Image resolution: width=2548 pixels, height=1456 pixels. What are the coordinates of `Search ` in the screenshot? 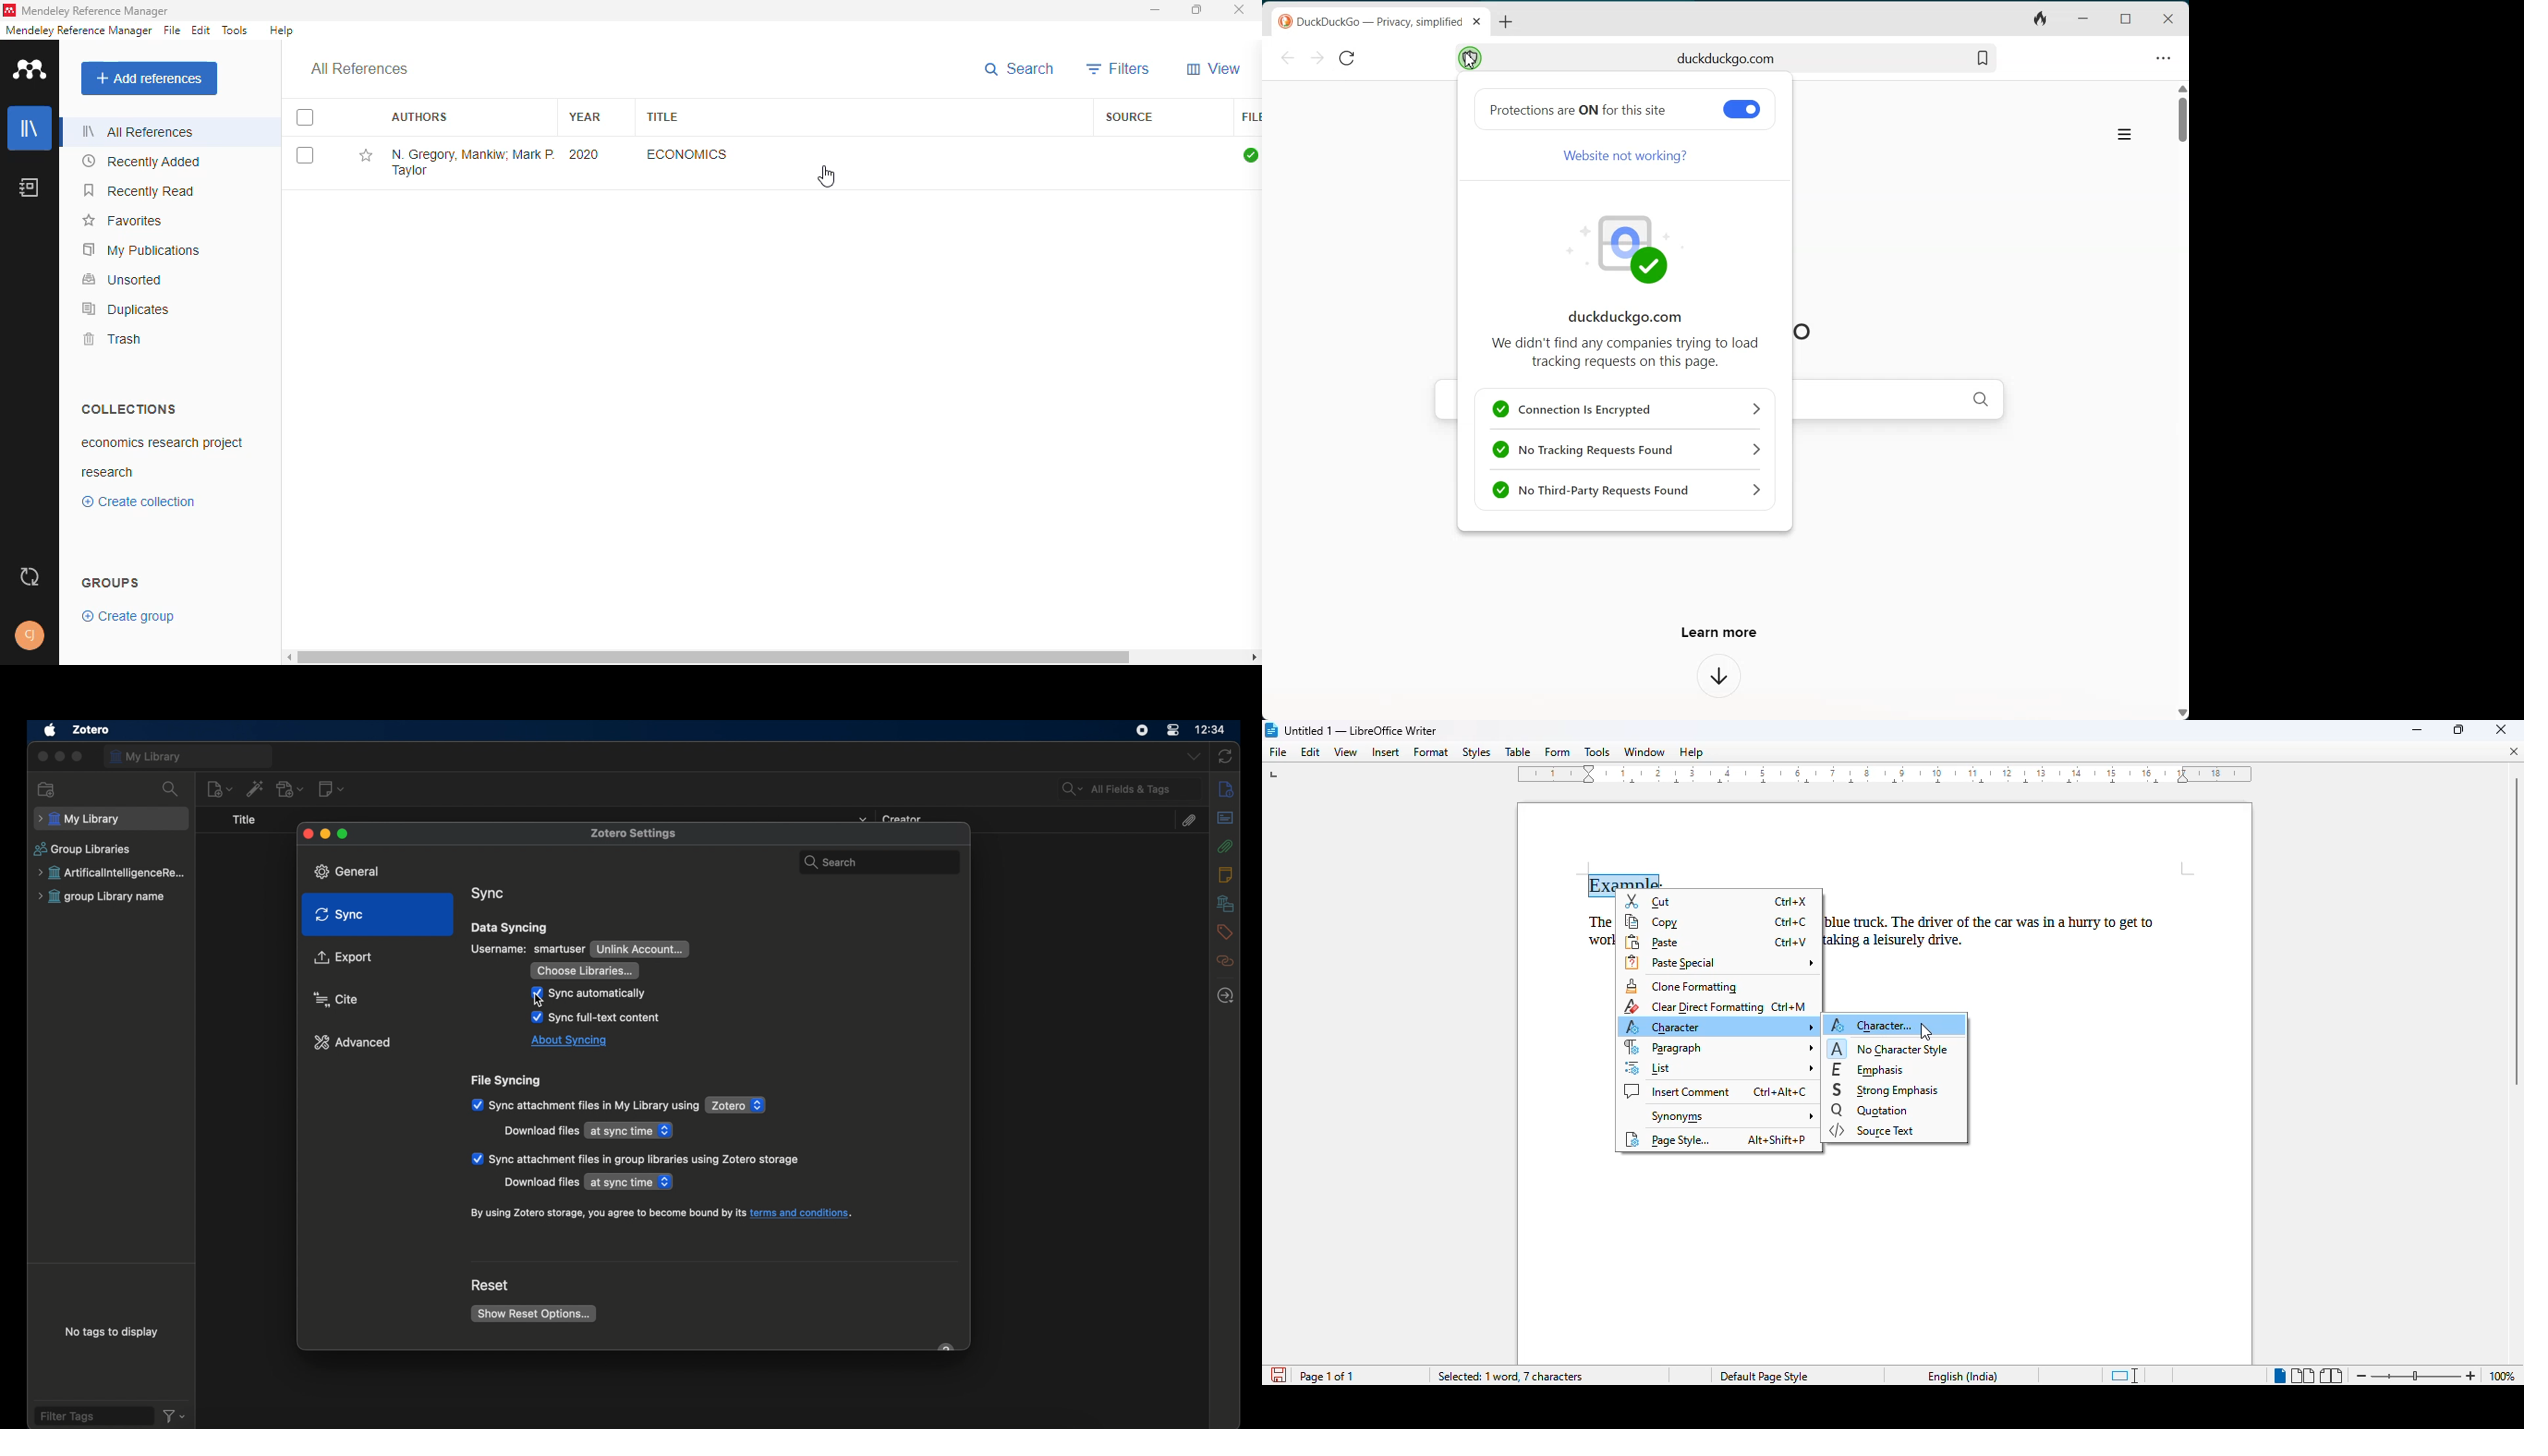 It's located at (1982, 398).